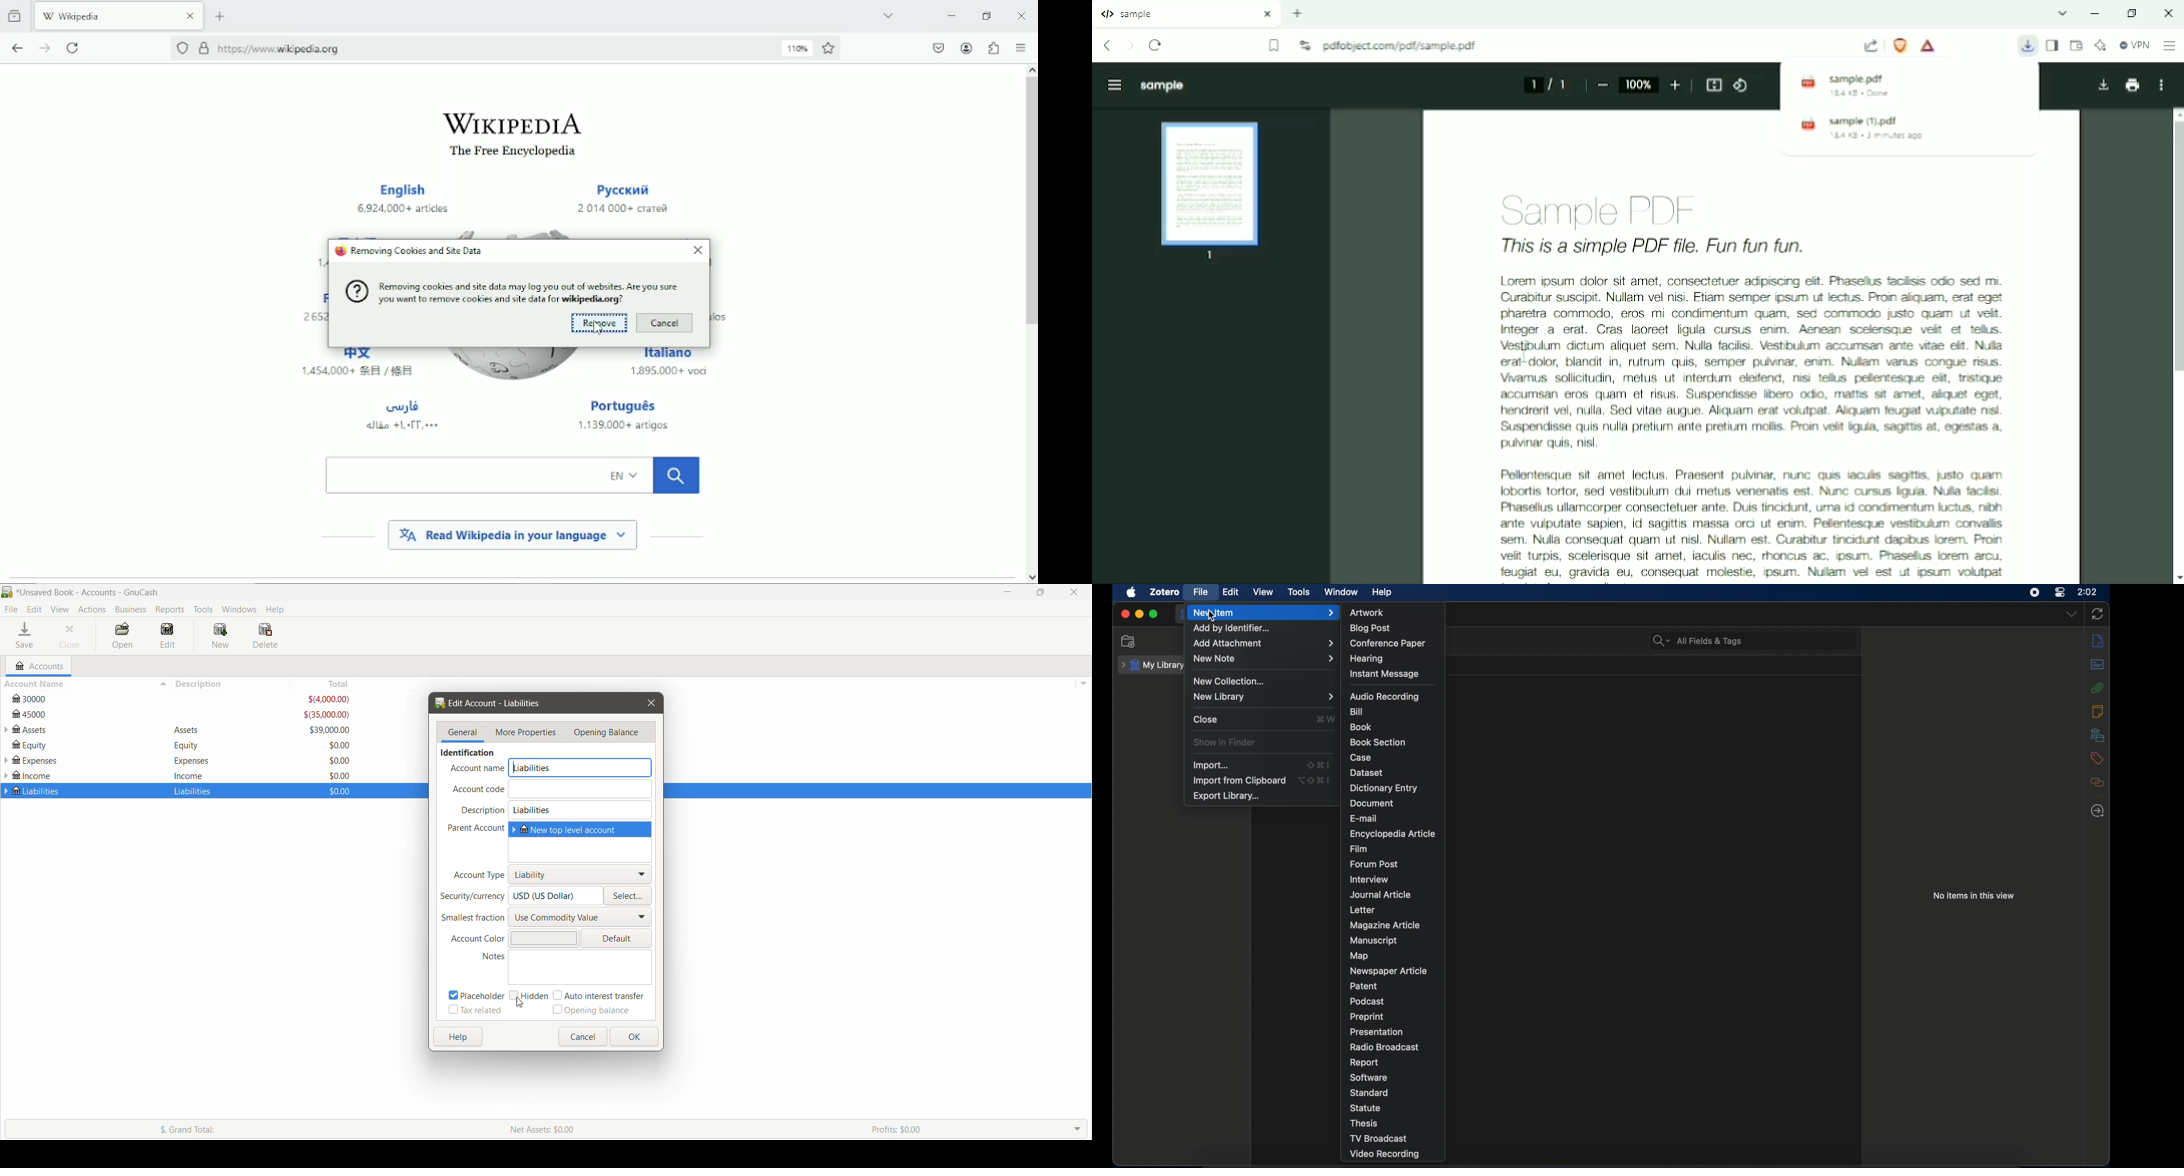 This screenshot has height=1176, width=2184. I want to click on Close , so click(650, 703).